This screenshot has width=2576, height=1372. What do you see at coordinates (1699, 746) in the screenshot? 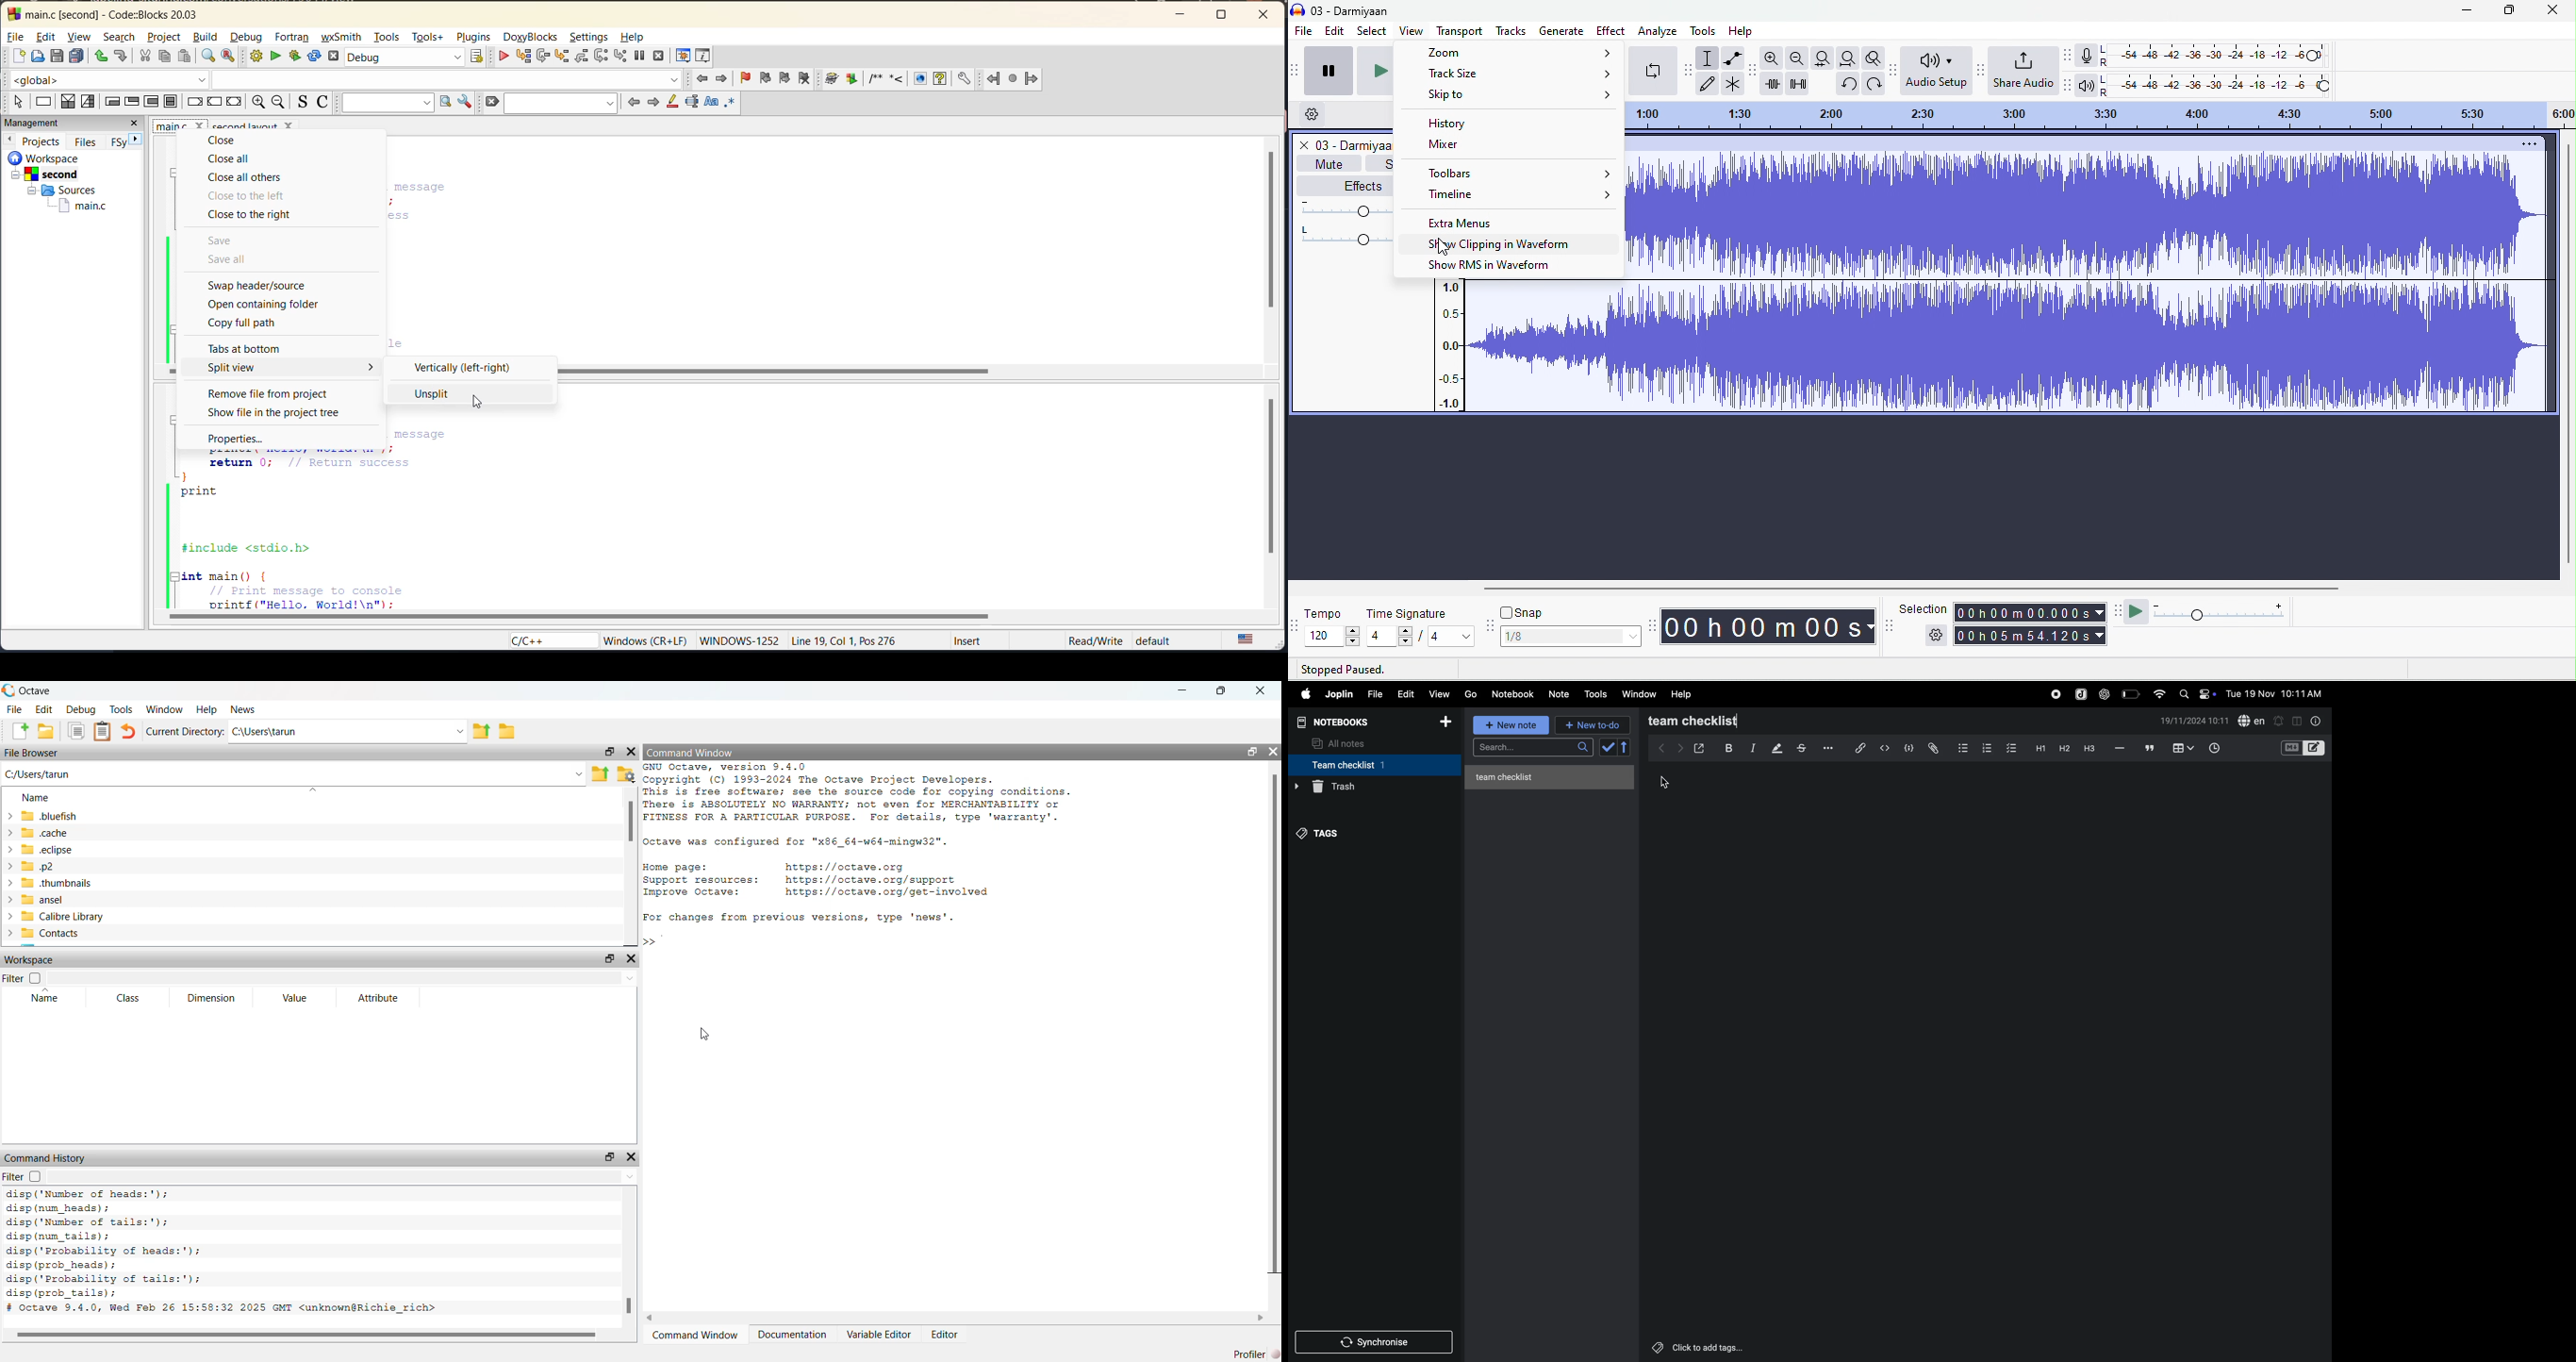
I see `open window` at bounding box center [1699, 746].